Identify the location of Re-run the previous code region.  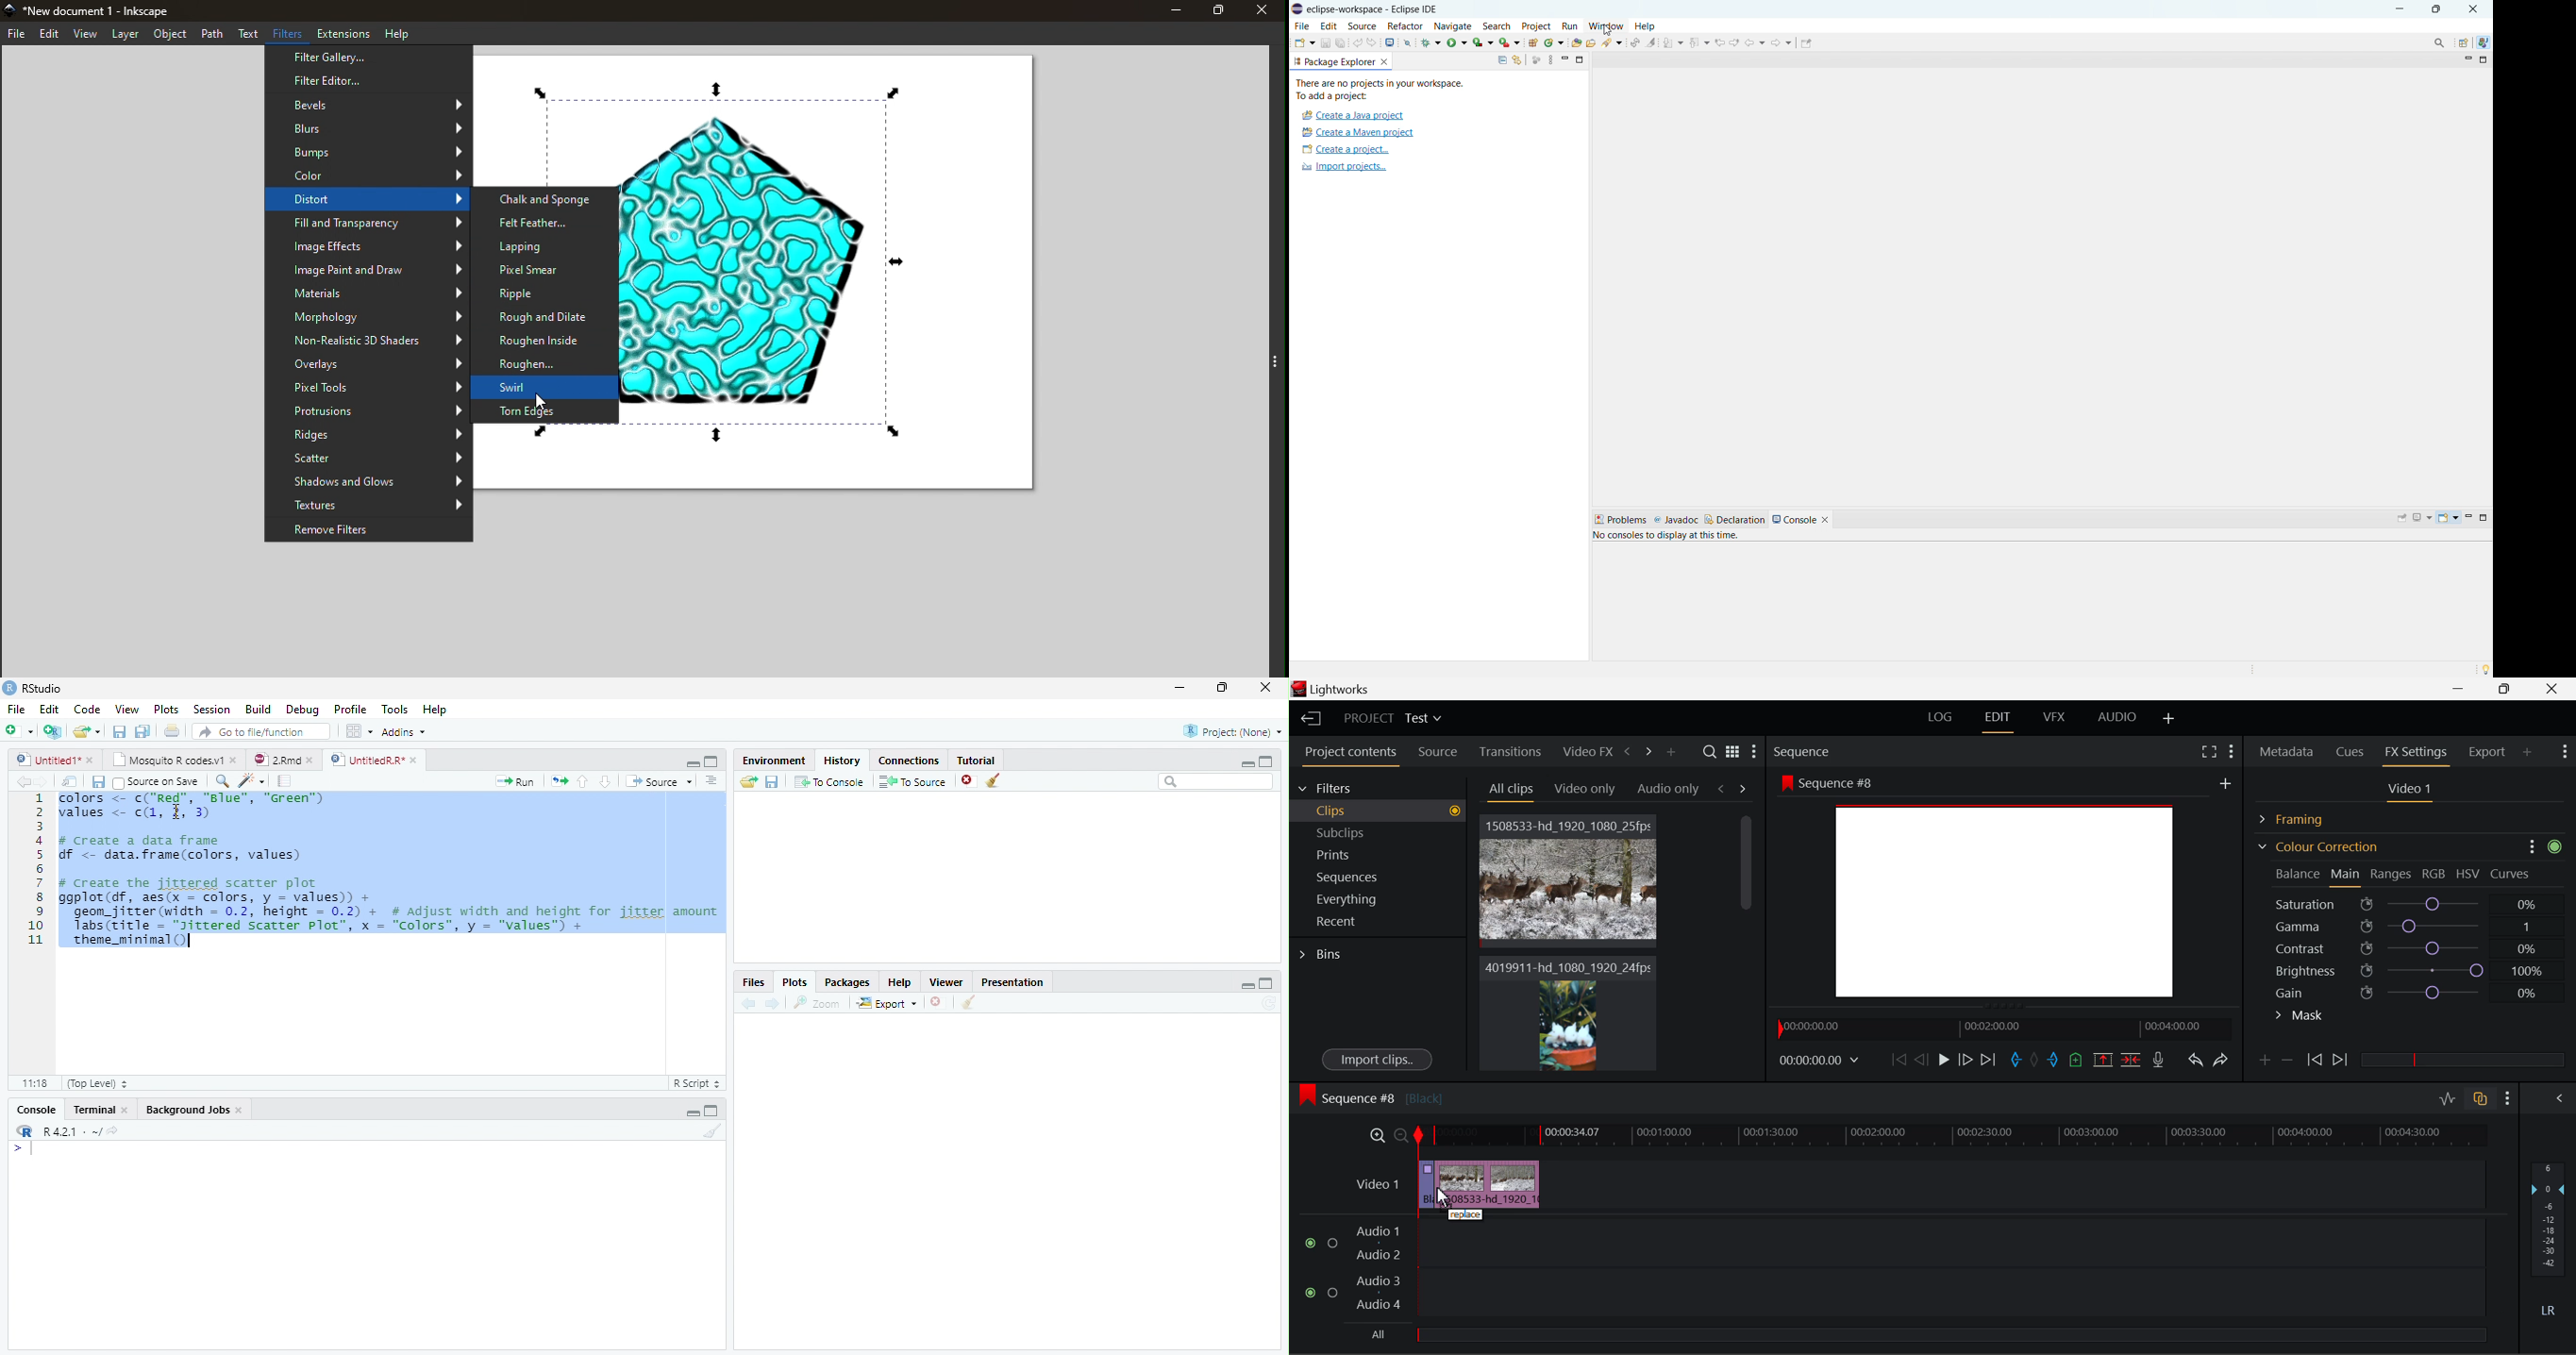
(559, 781).